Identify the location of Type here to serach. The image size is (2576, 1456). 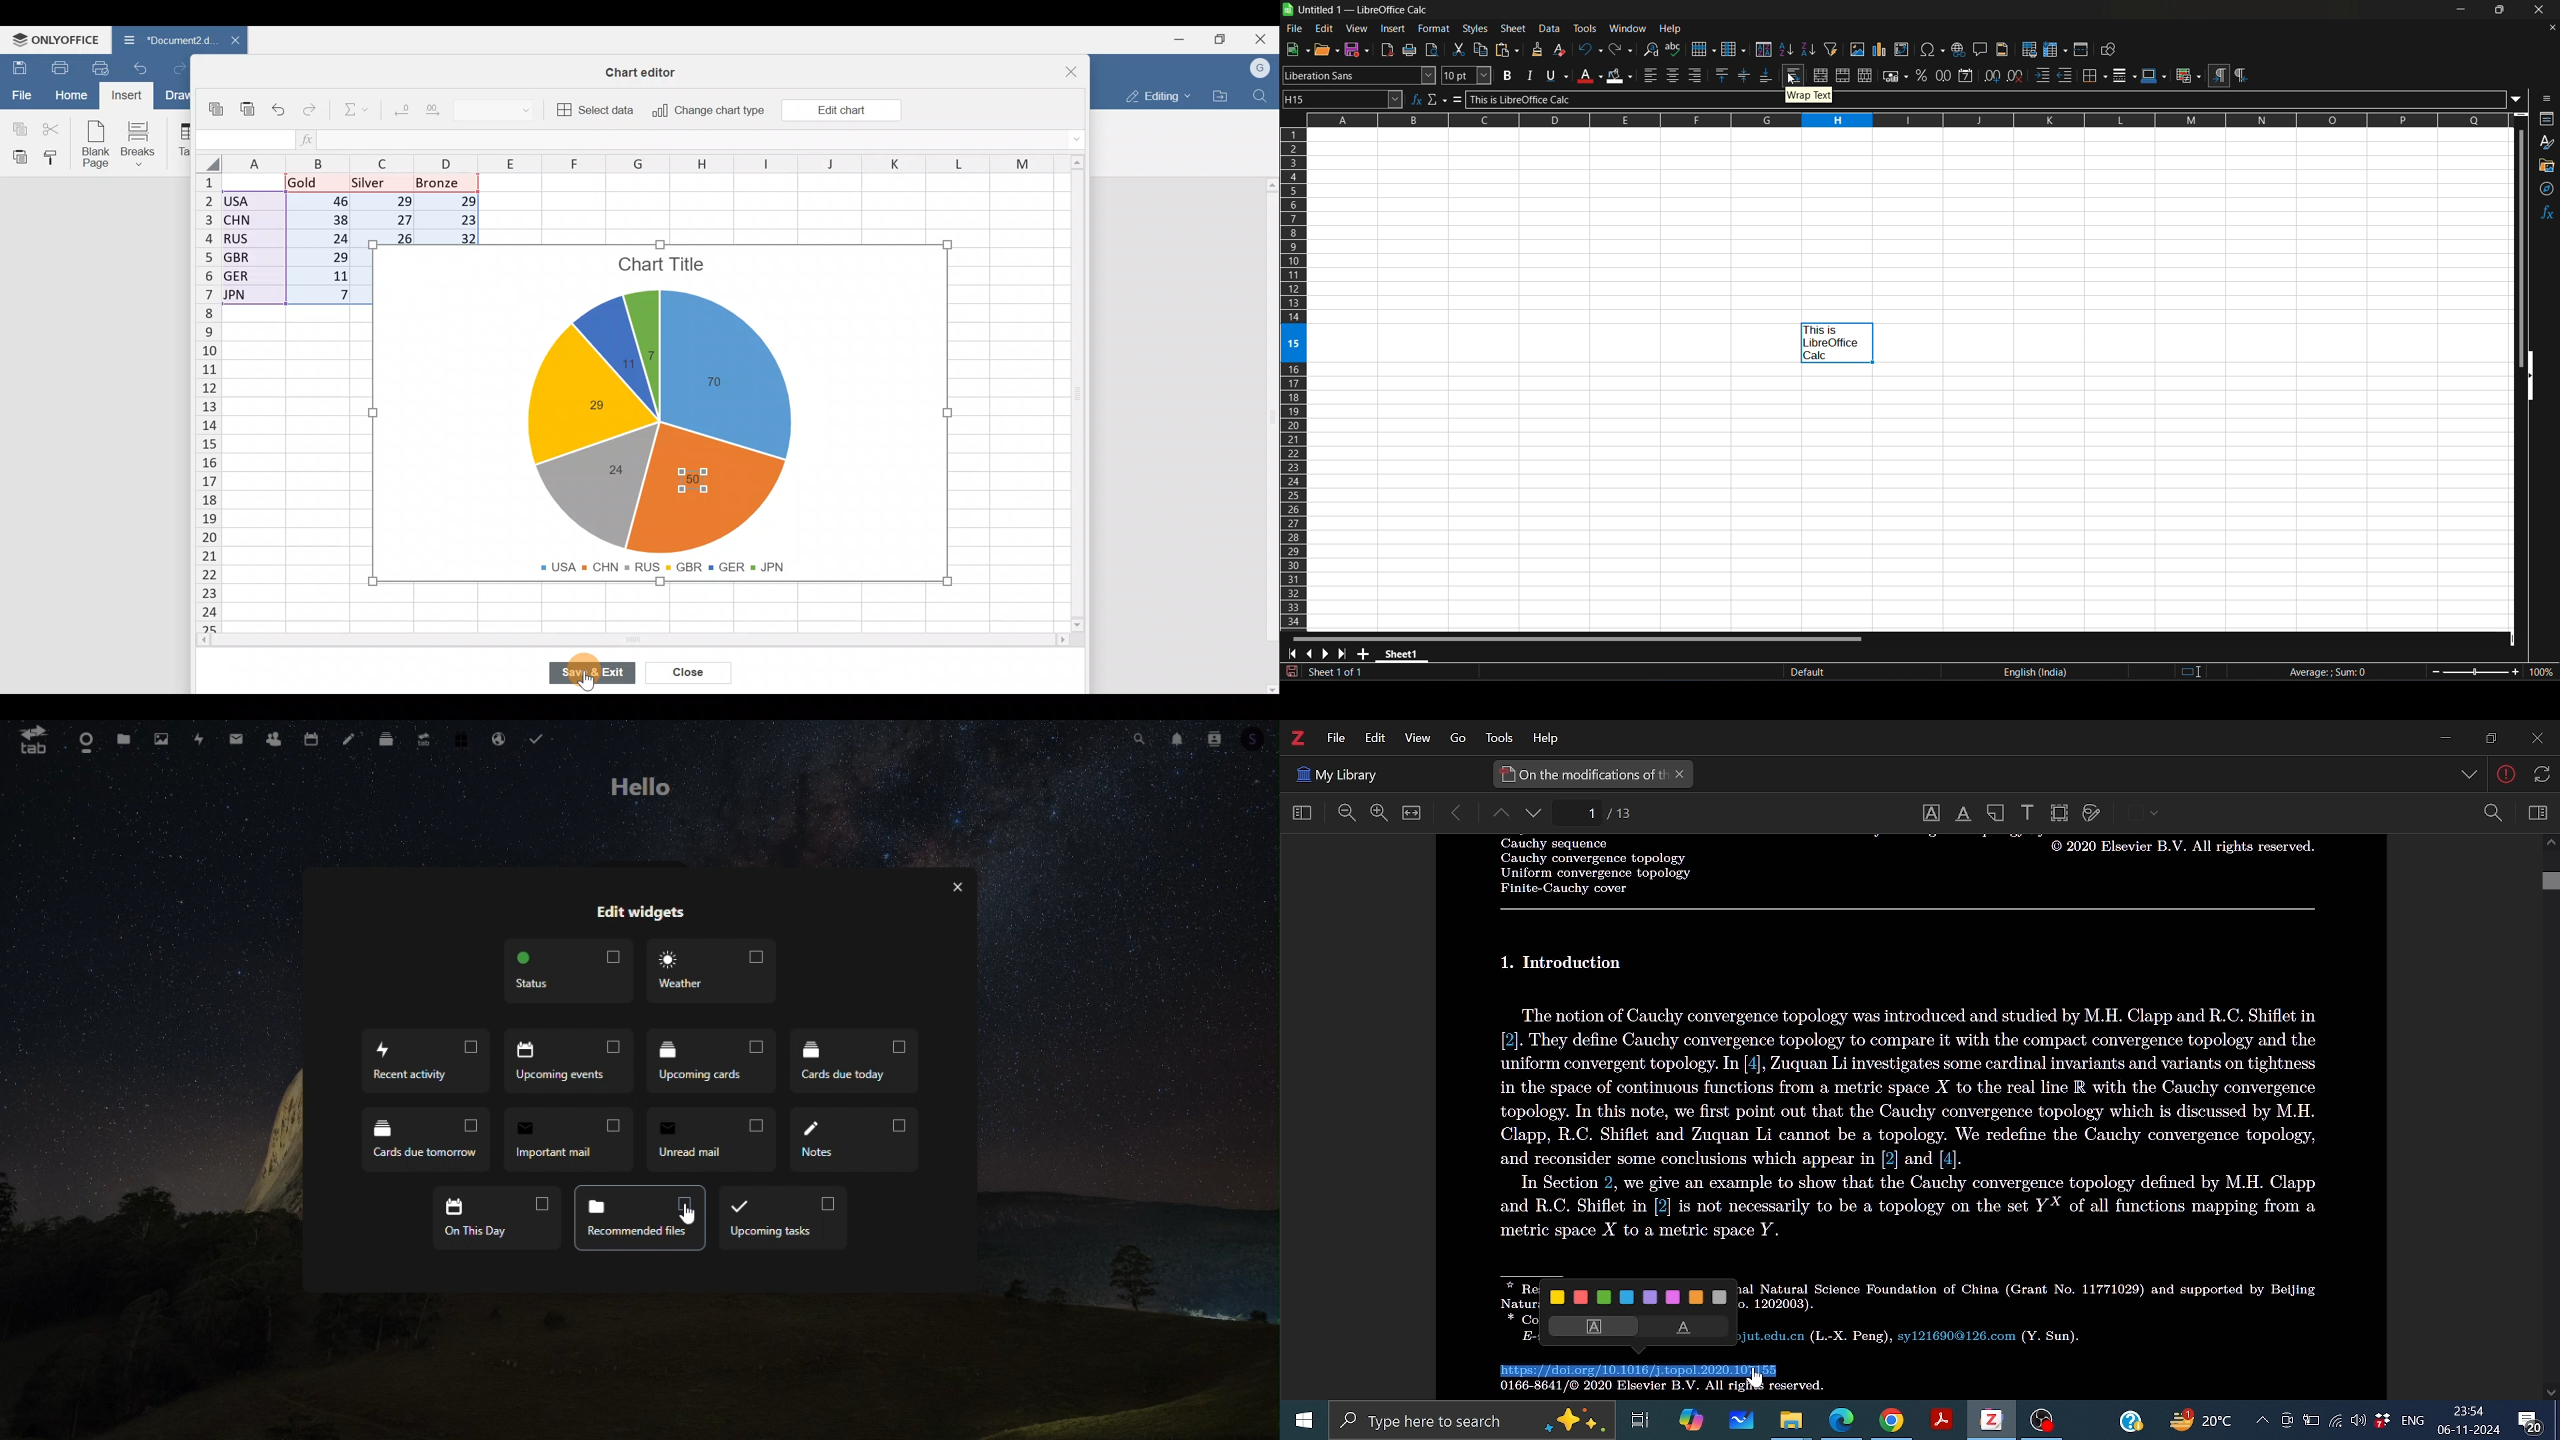
(1470, 1421).